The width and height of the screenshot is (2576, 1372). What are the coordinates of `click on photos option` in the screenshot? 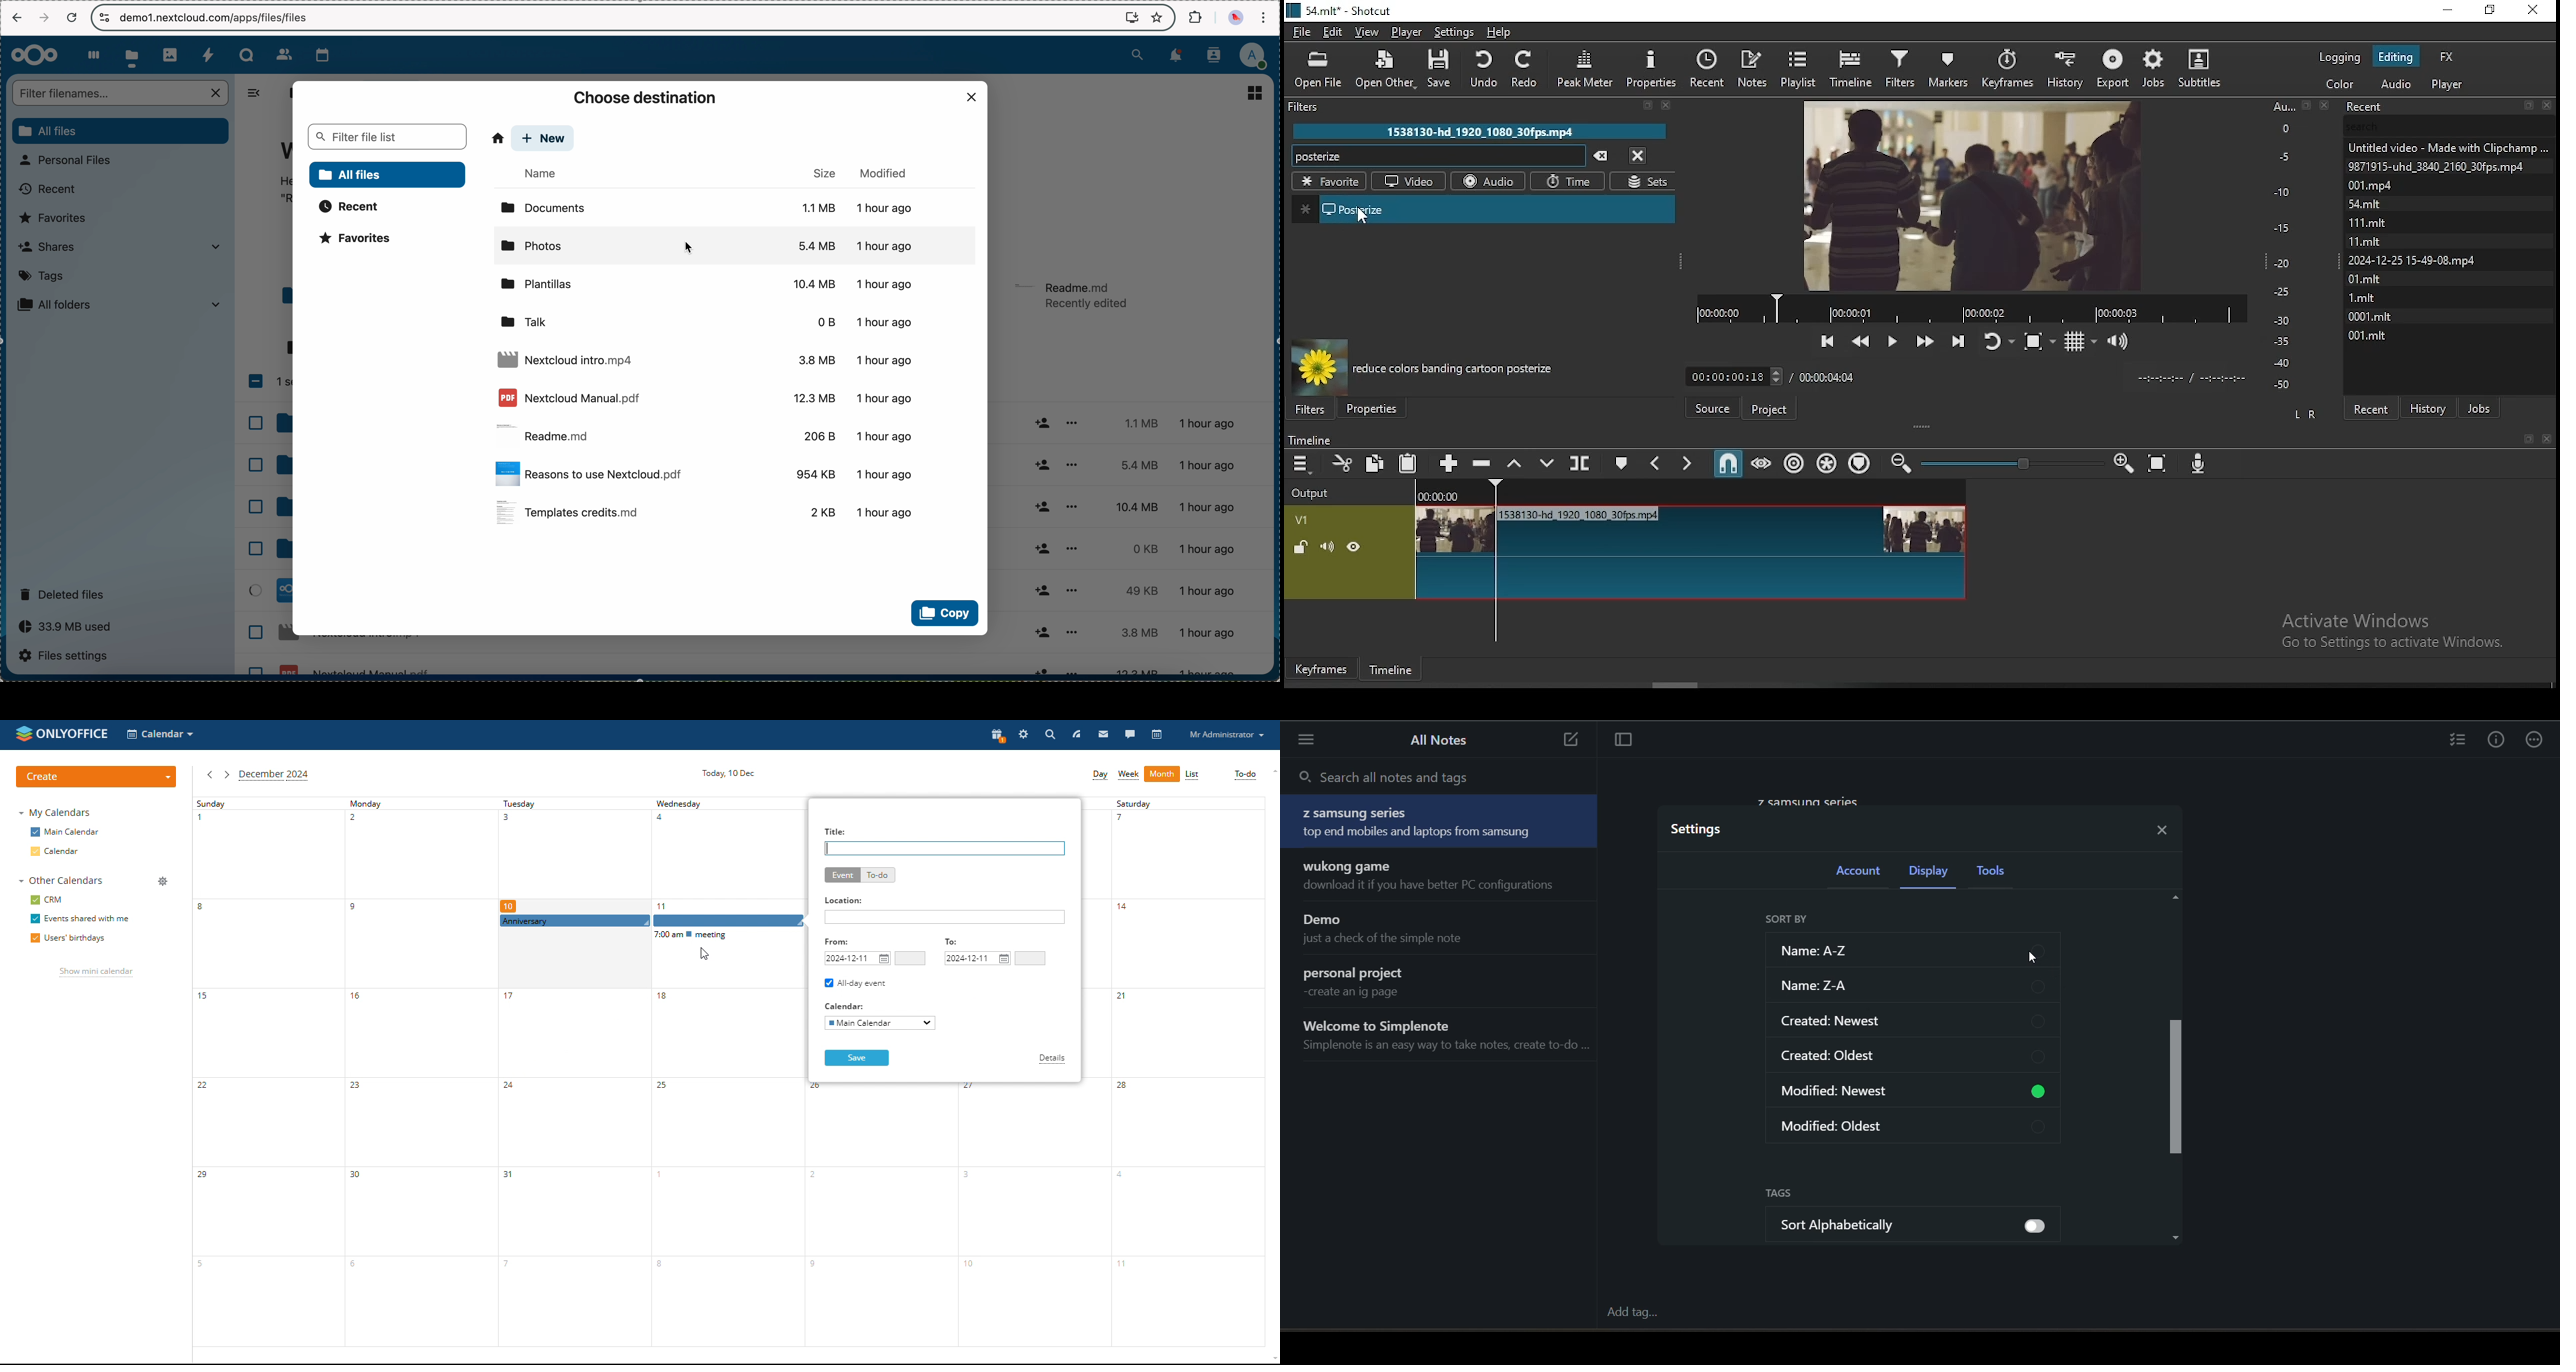 It's located at (736, 247).